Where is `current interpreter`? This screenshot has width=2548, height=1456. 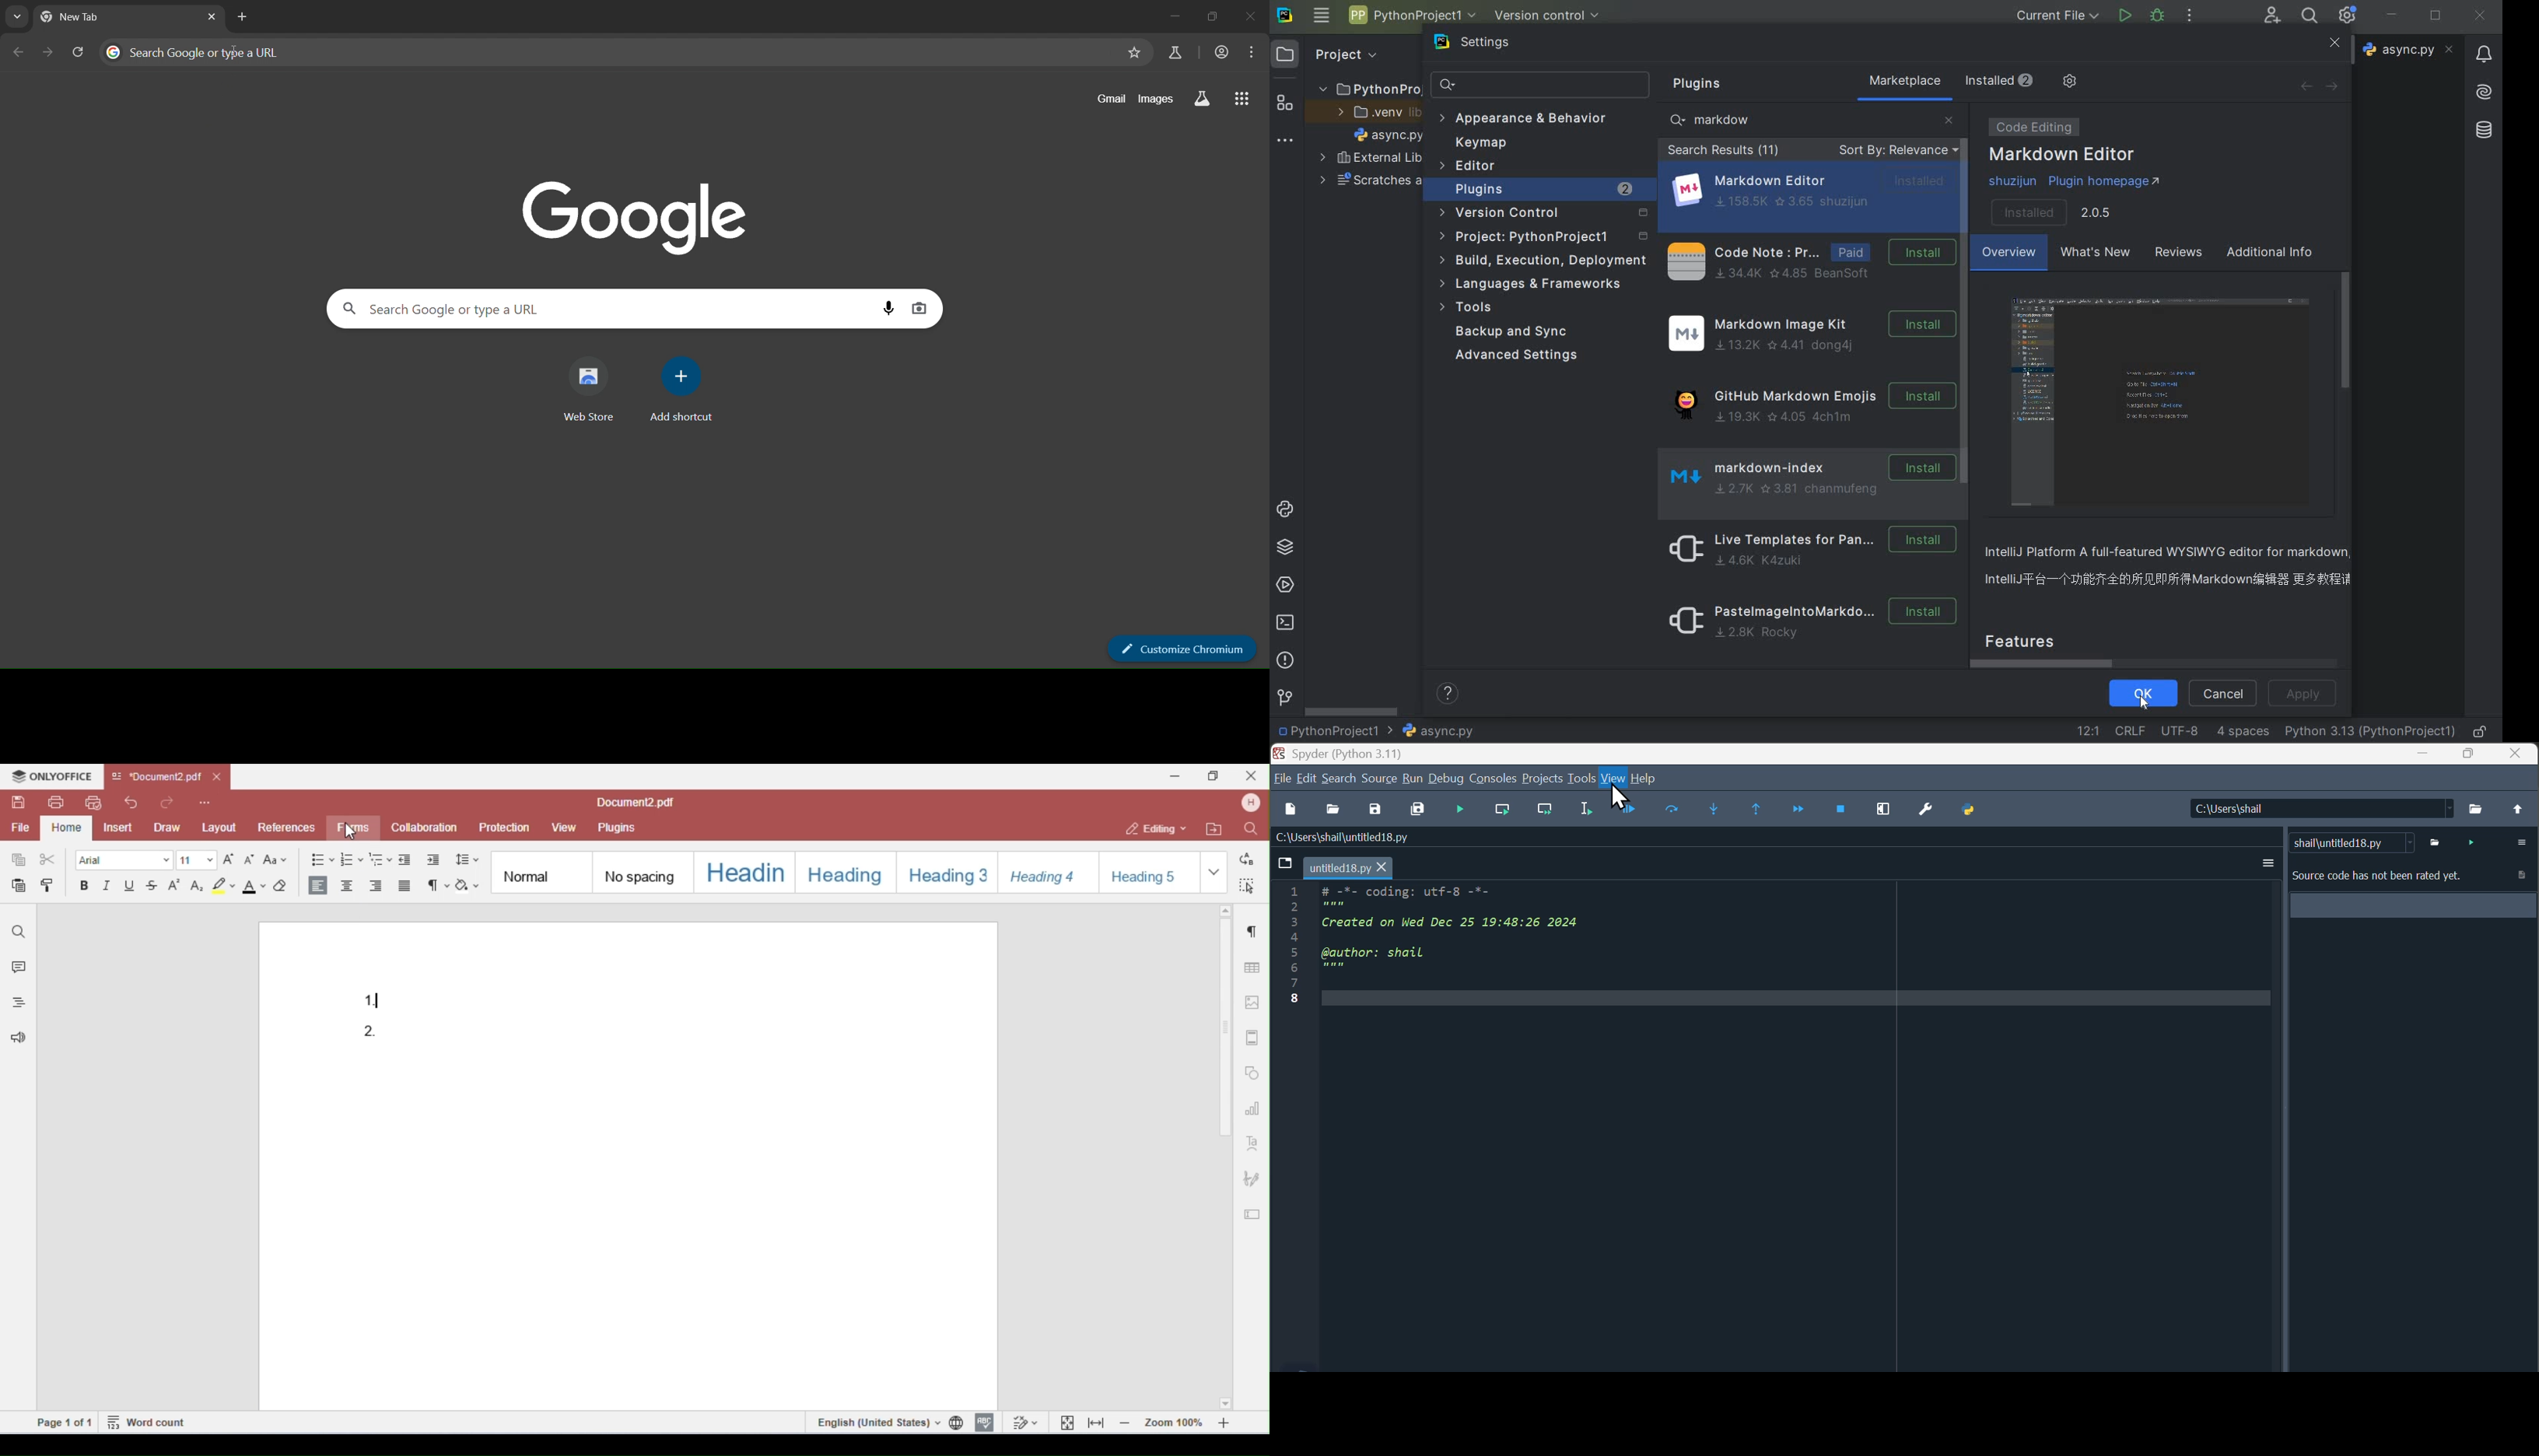 current interpreter is located at coordinates (2371, 732).